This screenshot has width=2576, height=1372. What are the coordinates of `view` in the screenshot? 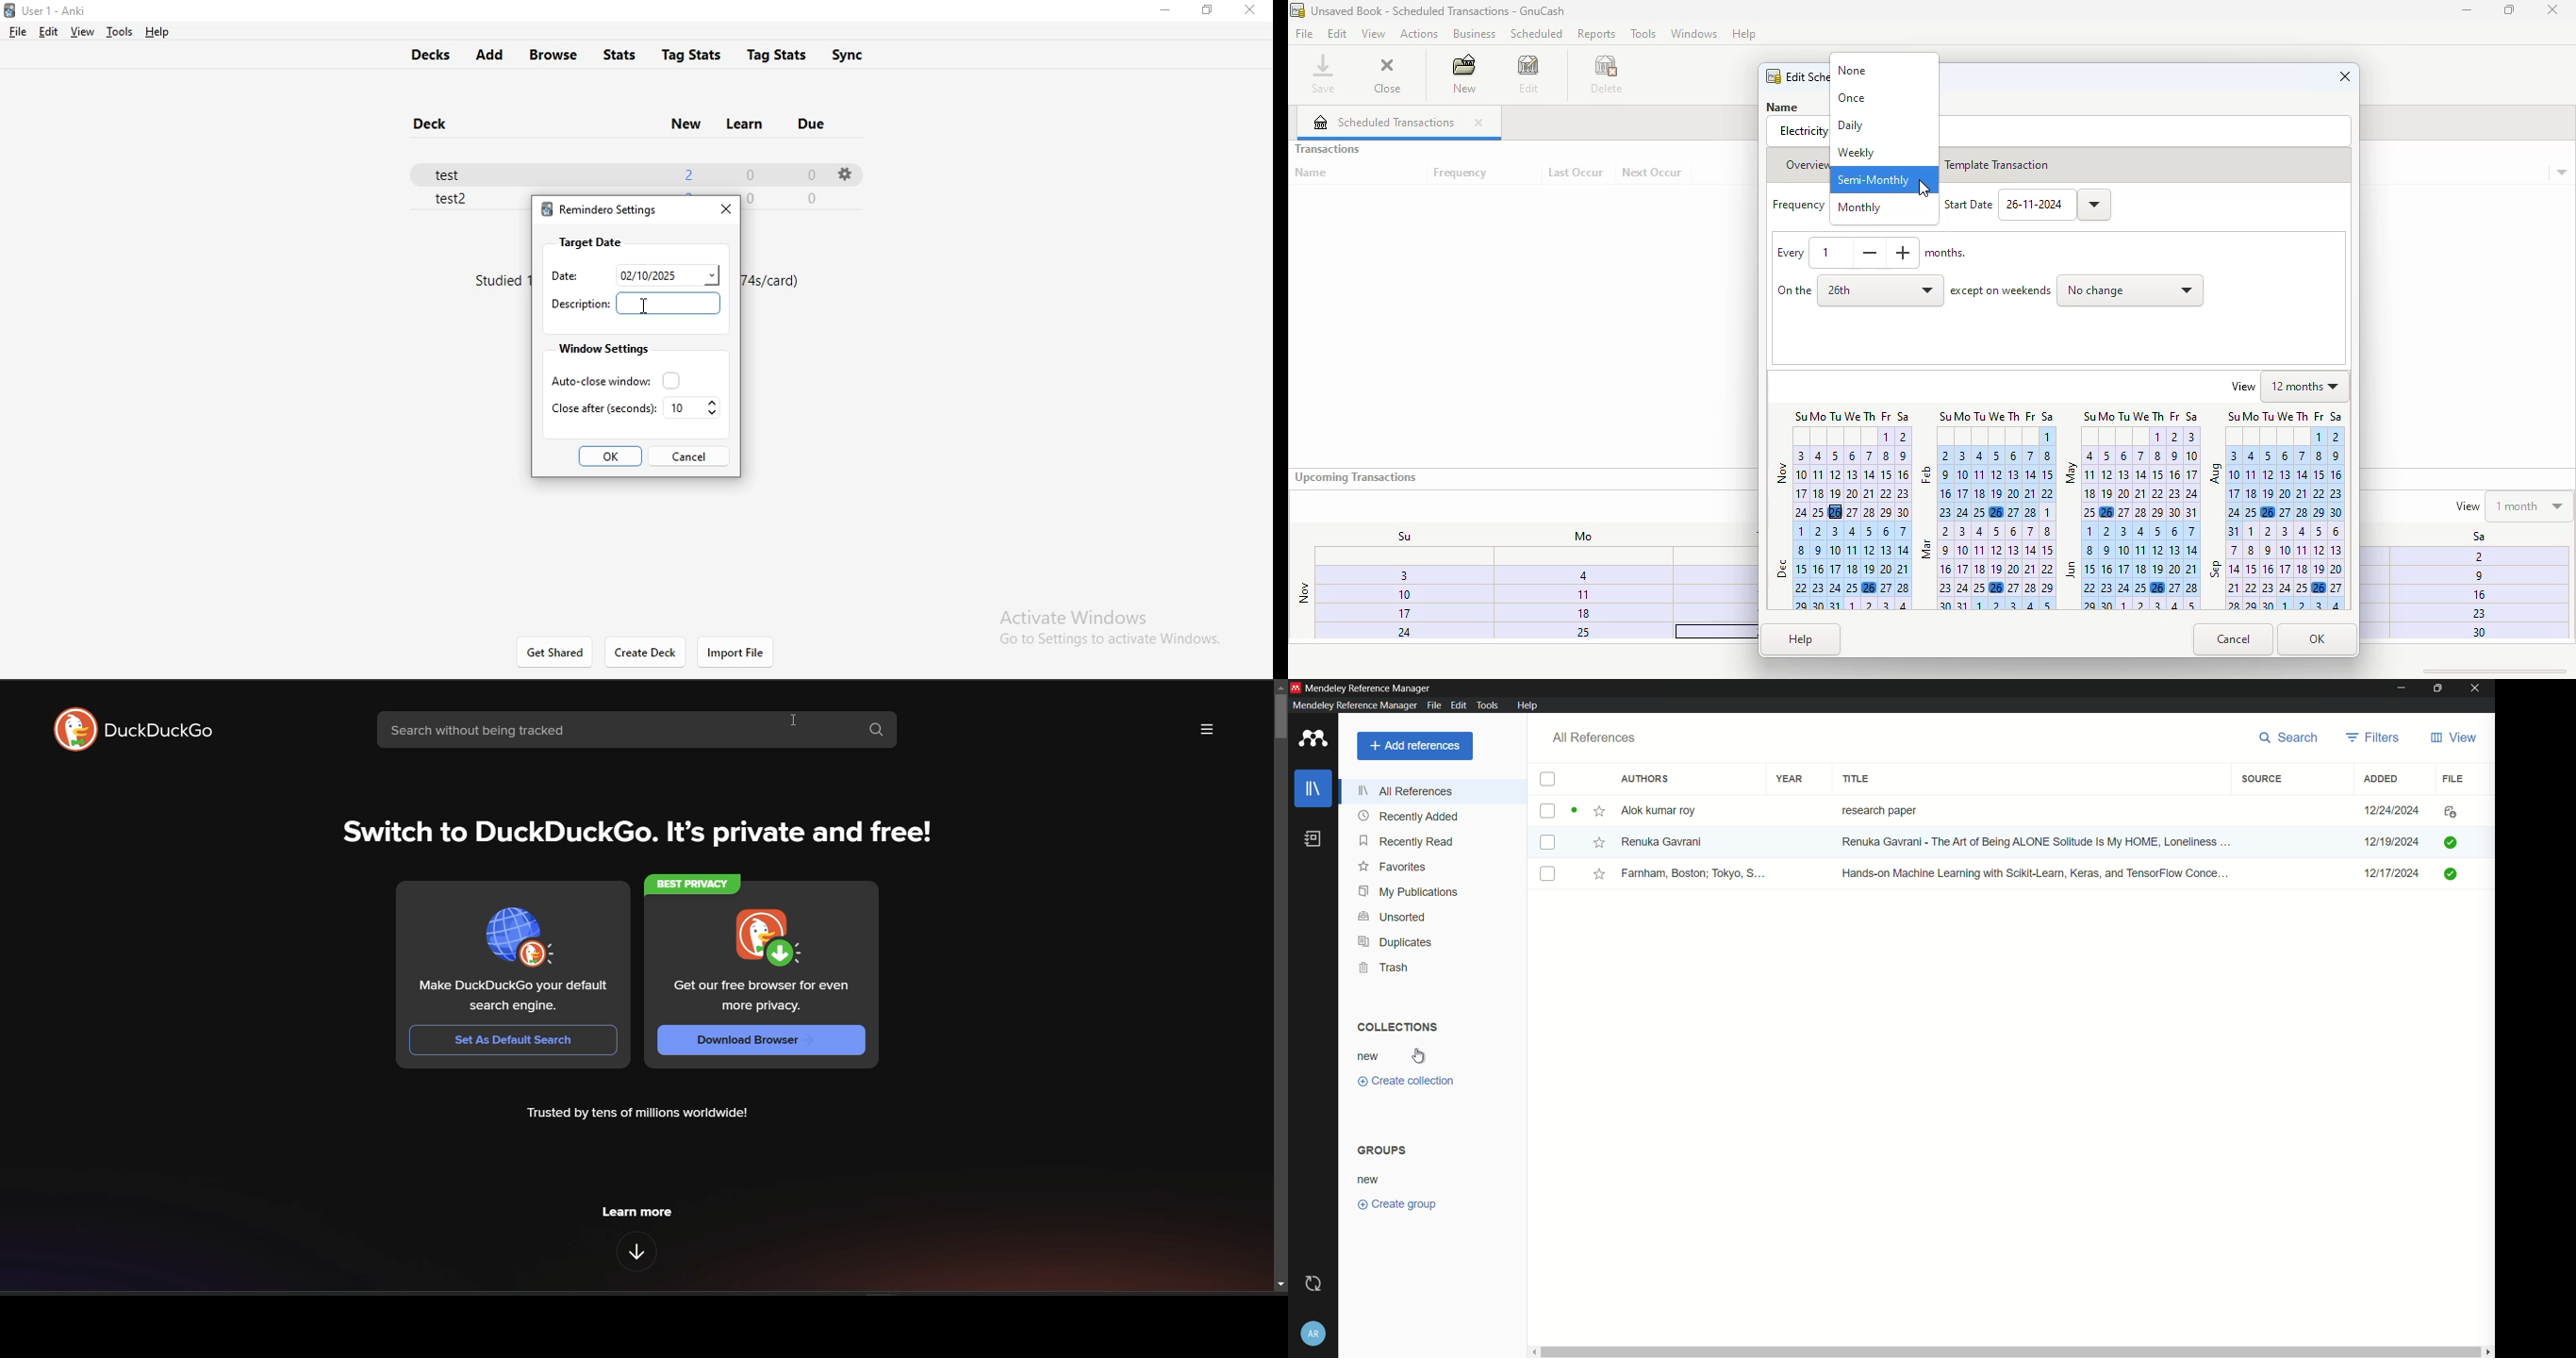 It's located at (80, 32).